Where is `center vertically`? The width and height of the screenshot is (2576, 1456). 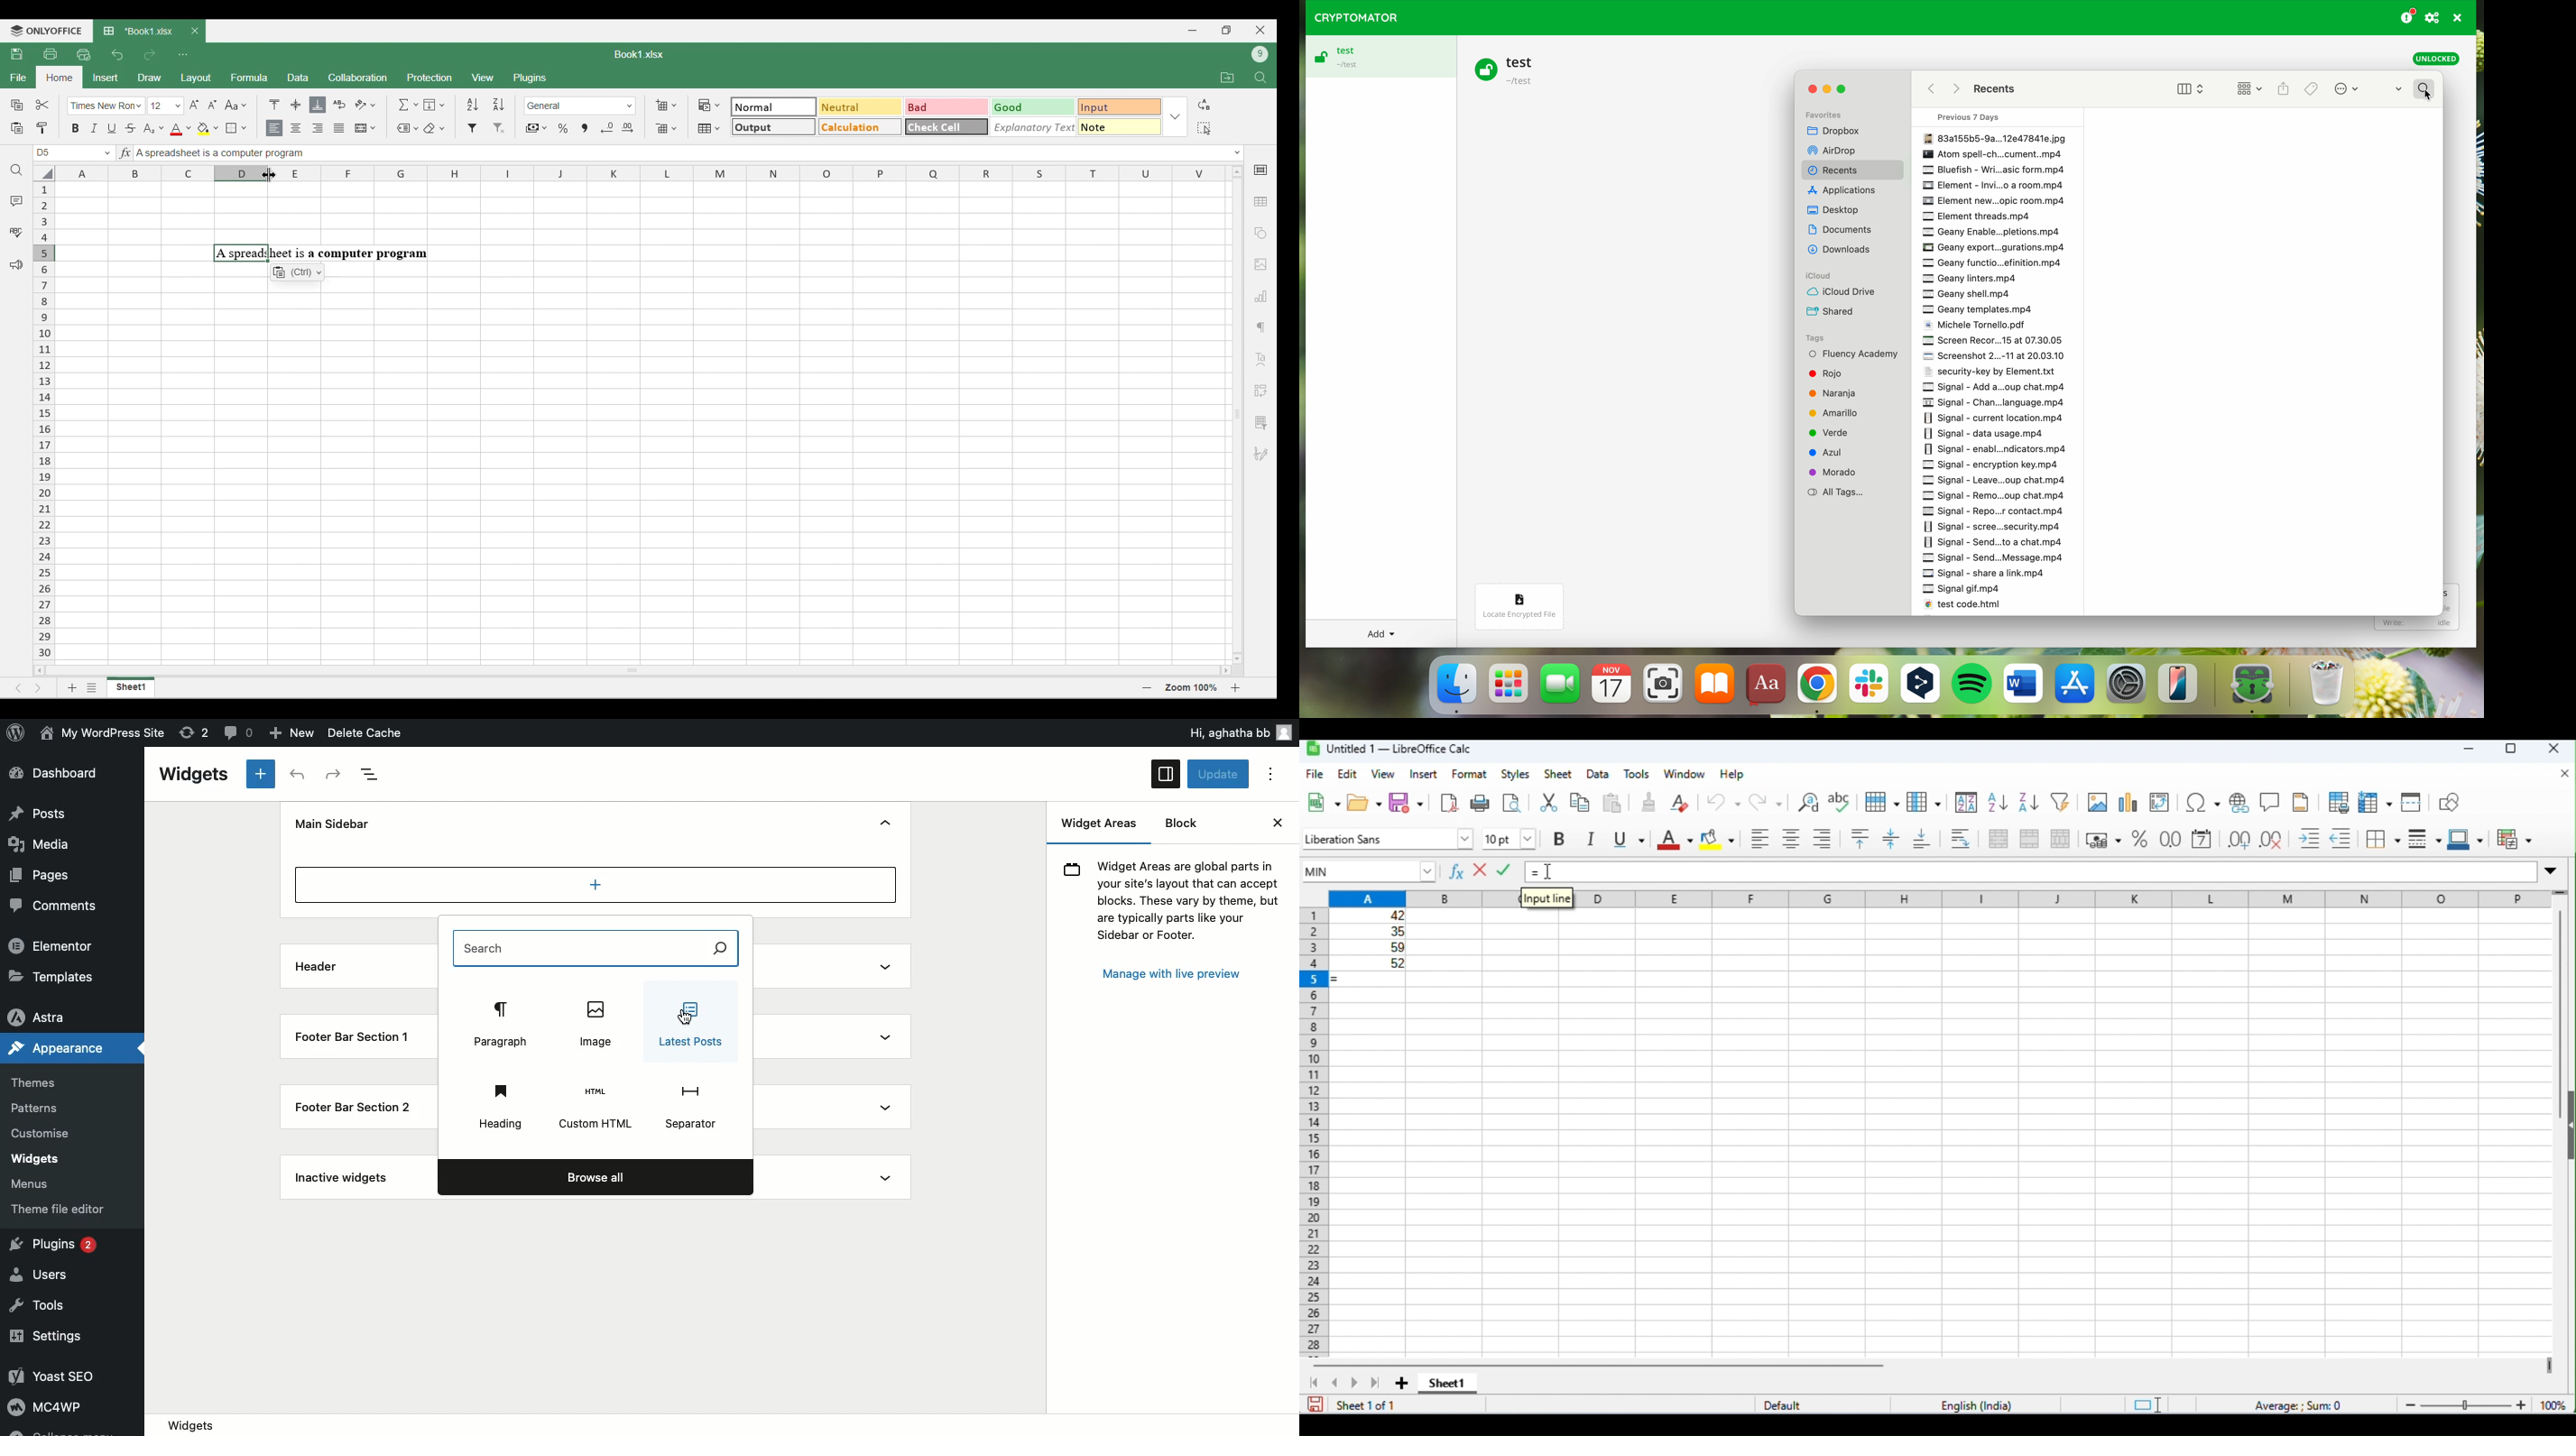
center vertically is located at coordinates (1891, 839).